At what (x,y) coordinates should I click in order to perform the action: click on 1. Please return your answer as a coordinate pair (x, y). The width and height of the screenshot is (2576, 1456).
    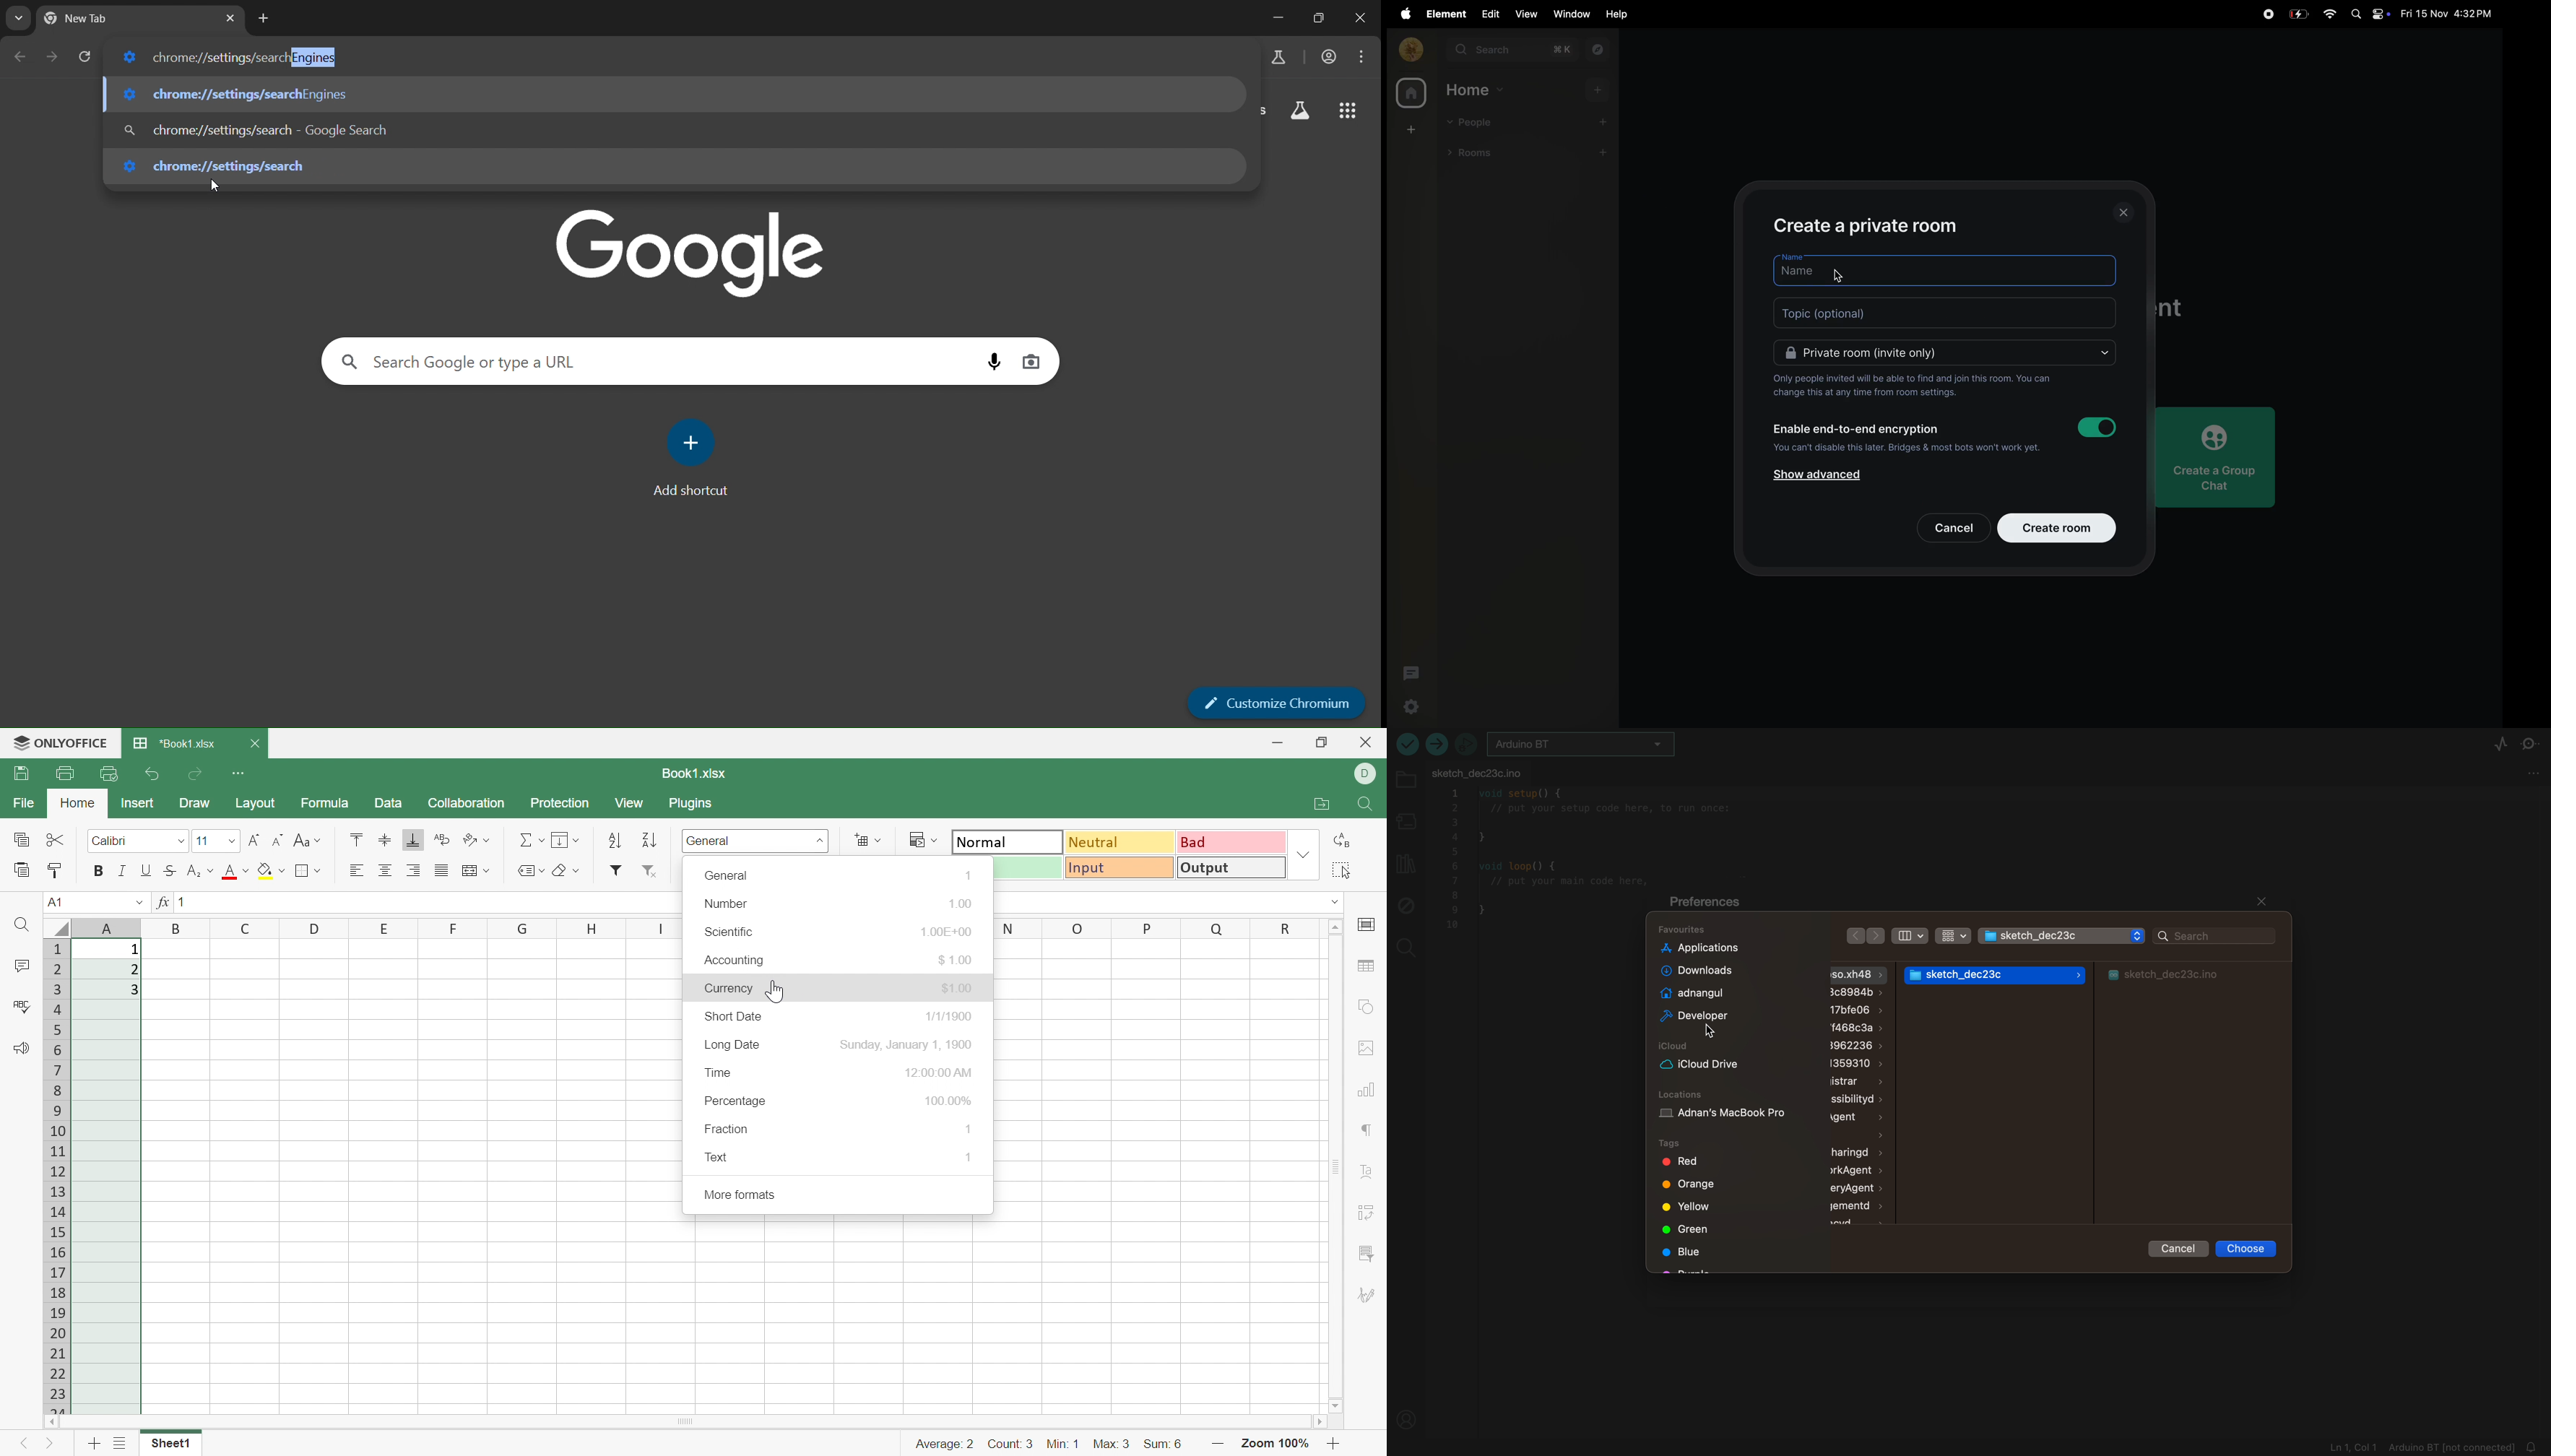
    Looking at the image, I should click on (134, 950).